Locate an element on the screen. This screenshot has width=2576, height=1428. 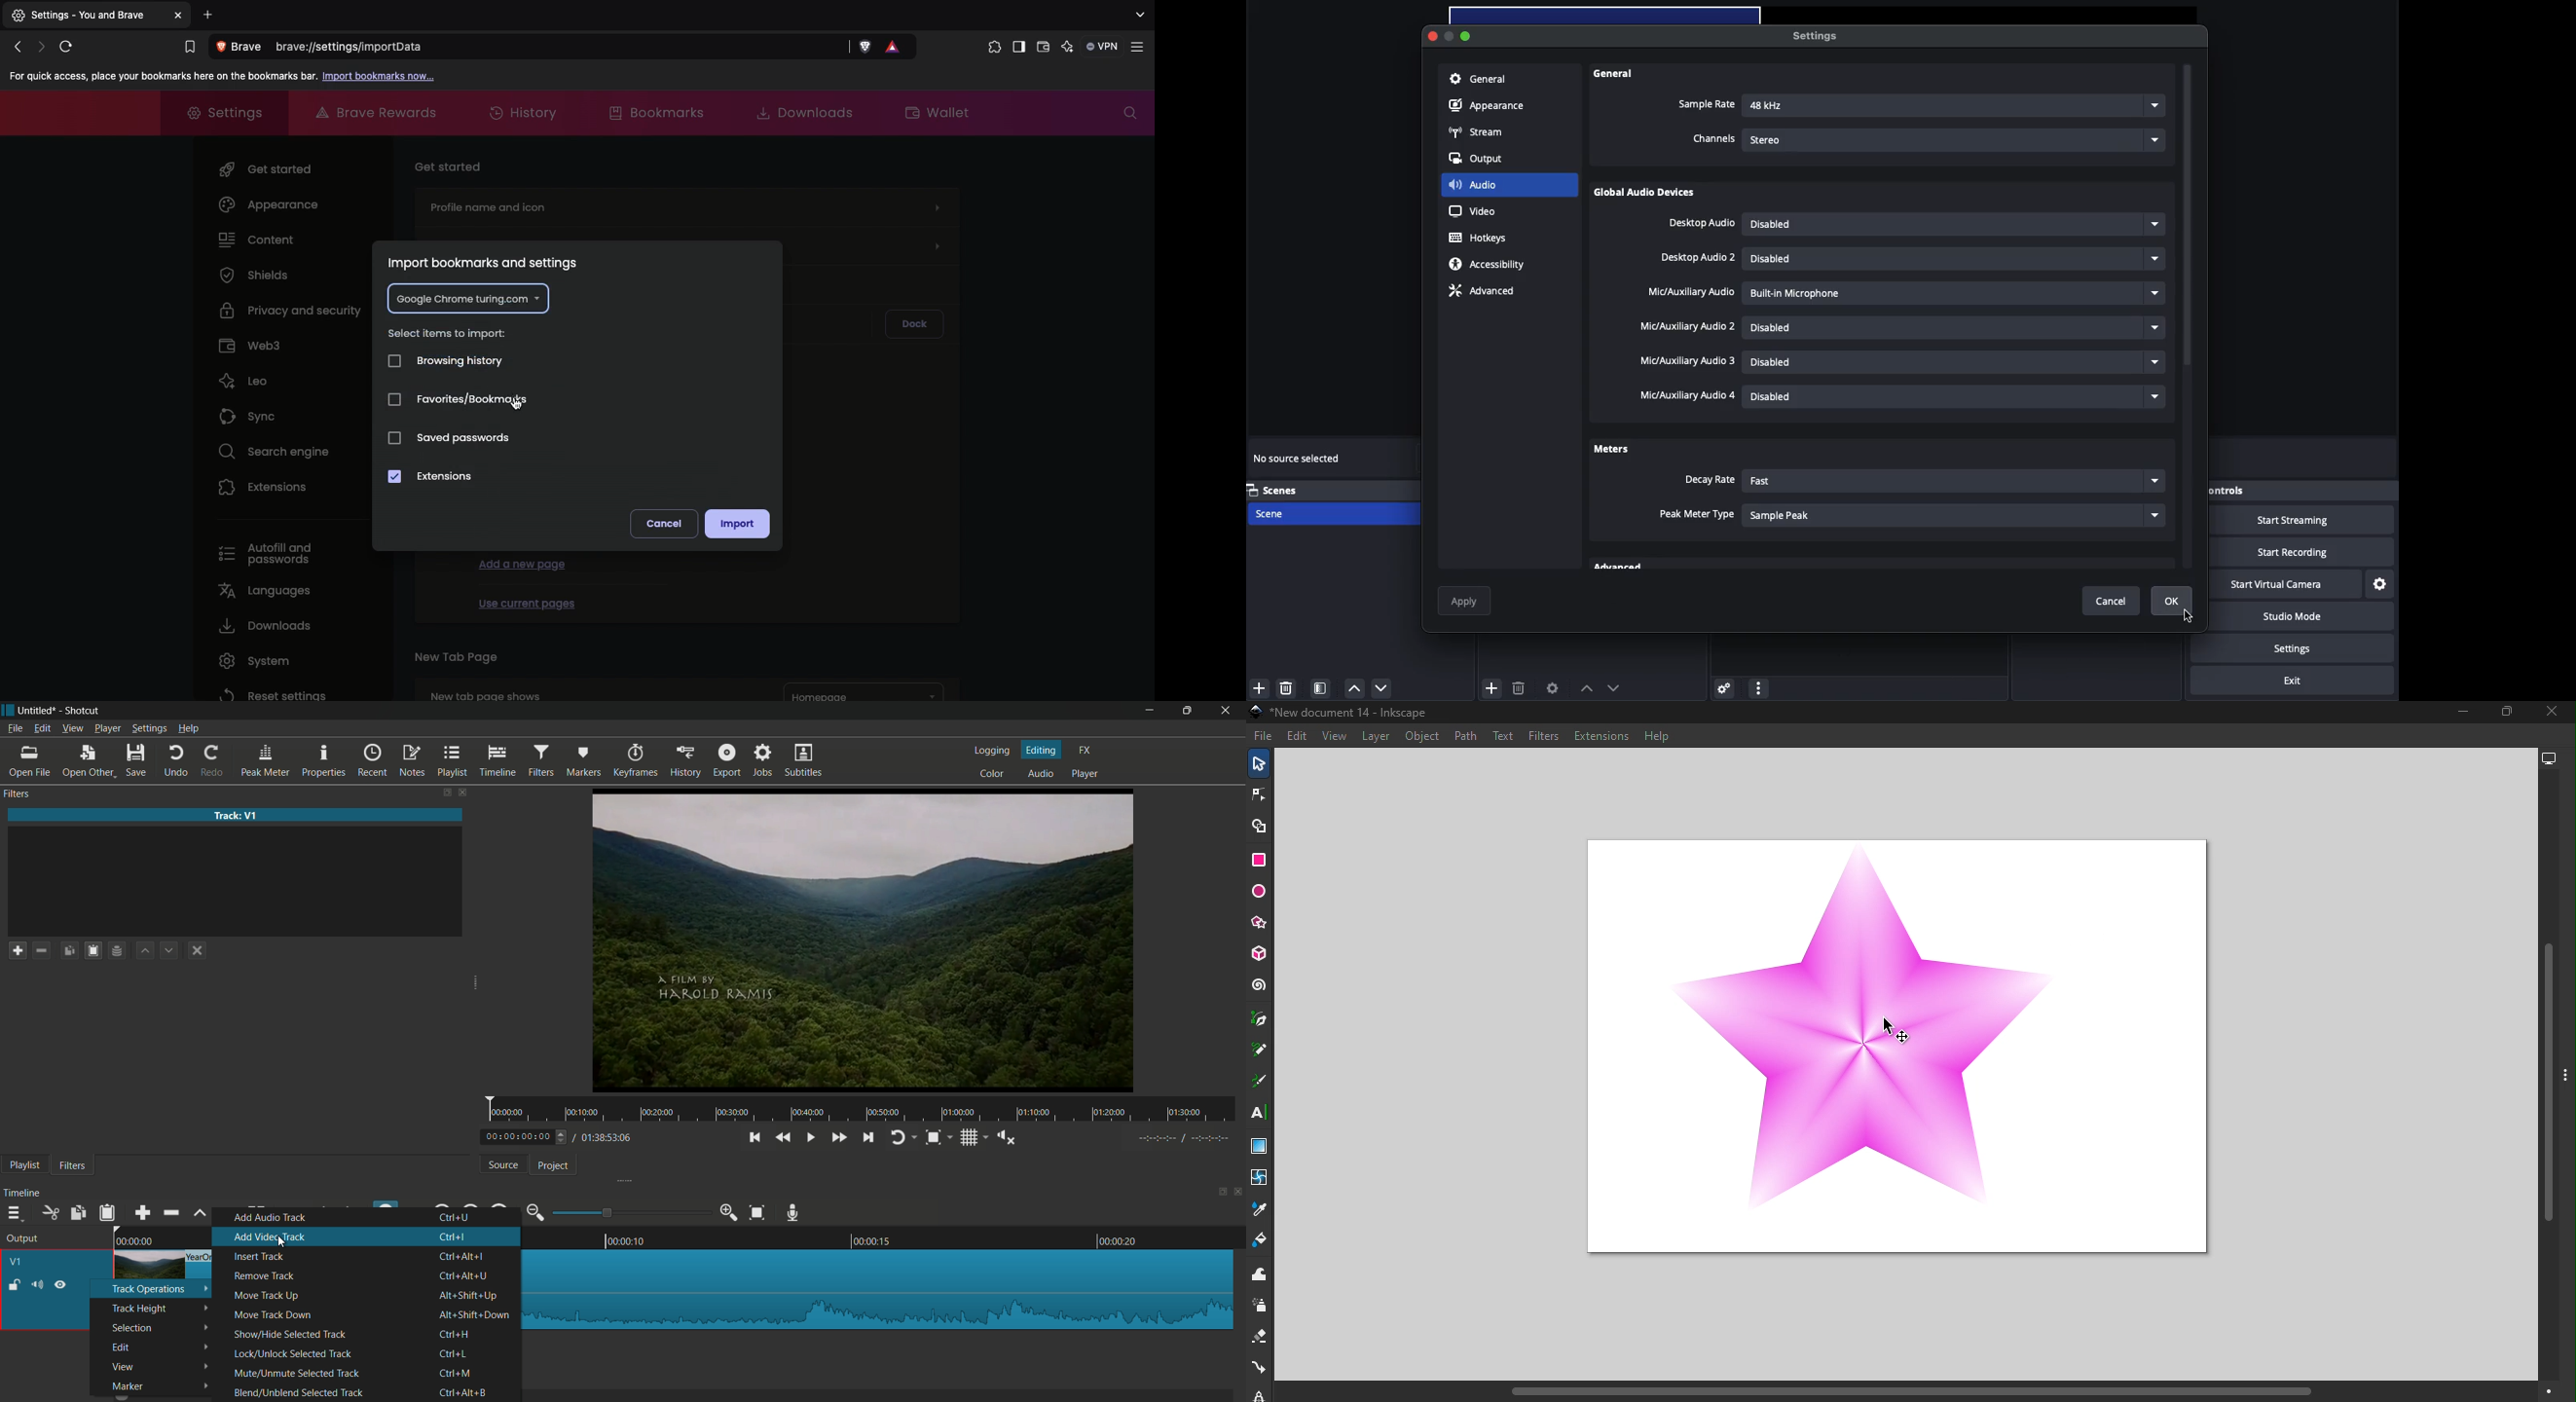
marker is located at coordinates (128, 1387).